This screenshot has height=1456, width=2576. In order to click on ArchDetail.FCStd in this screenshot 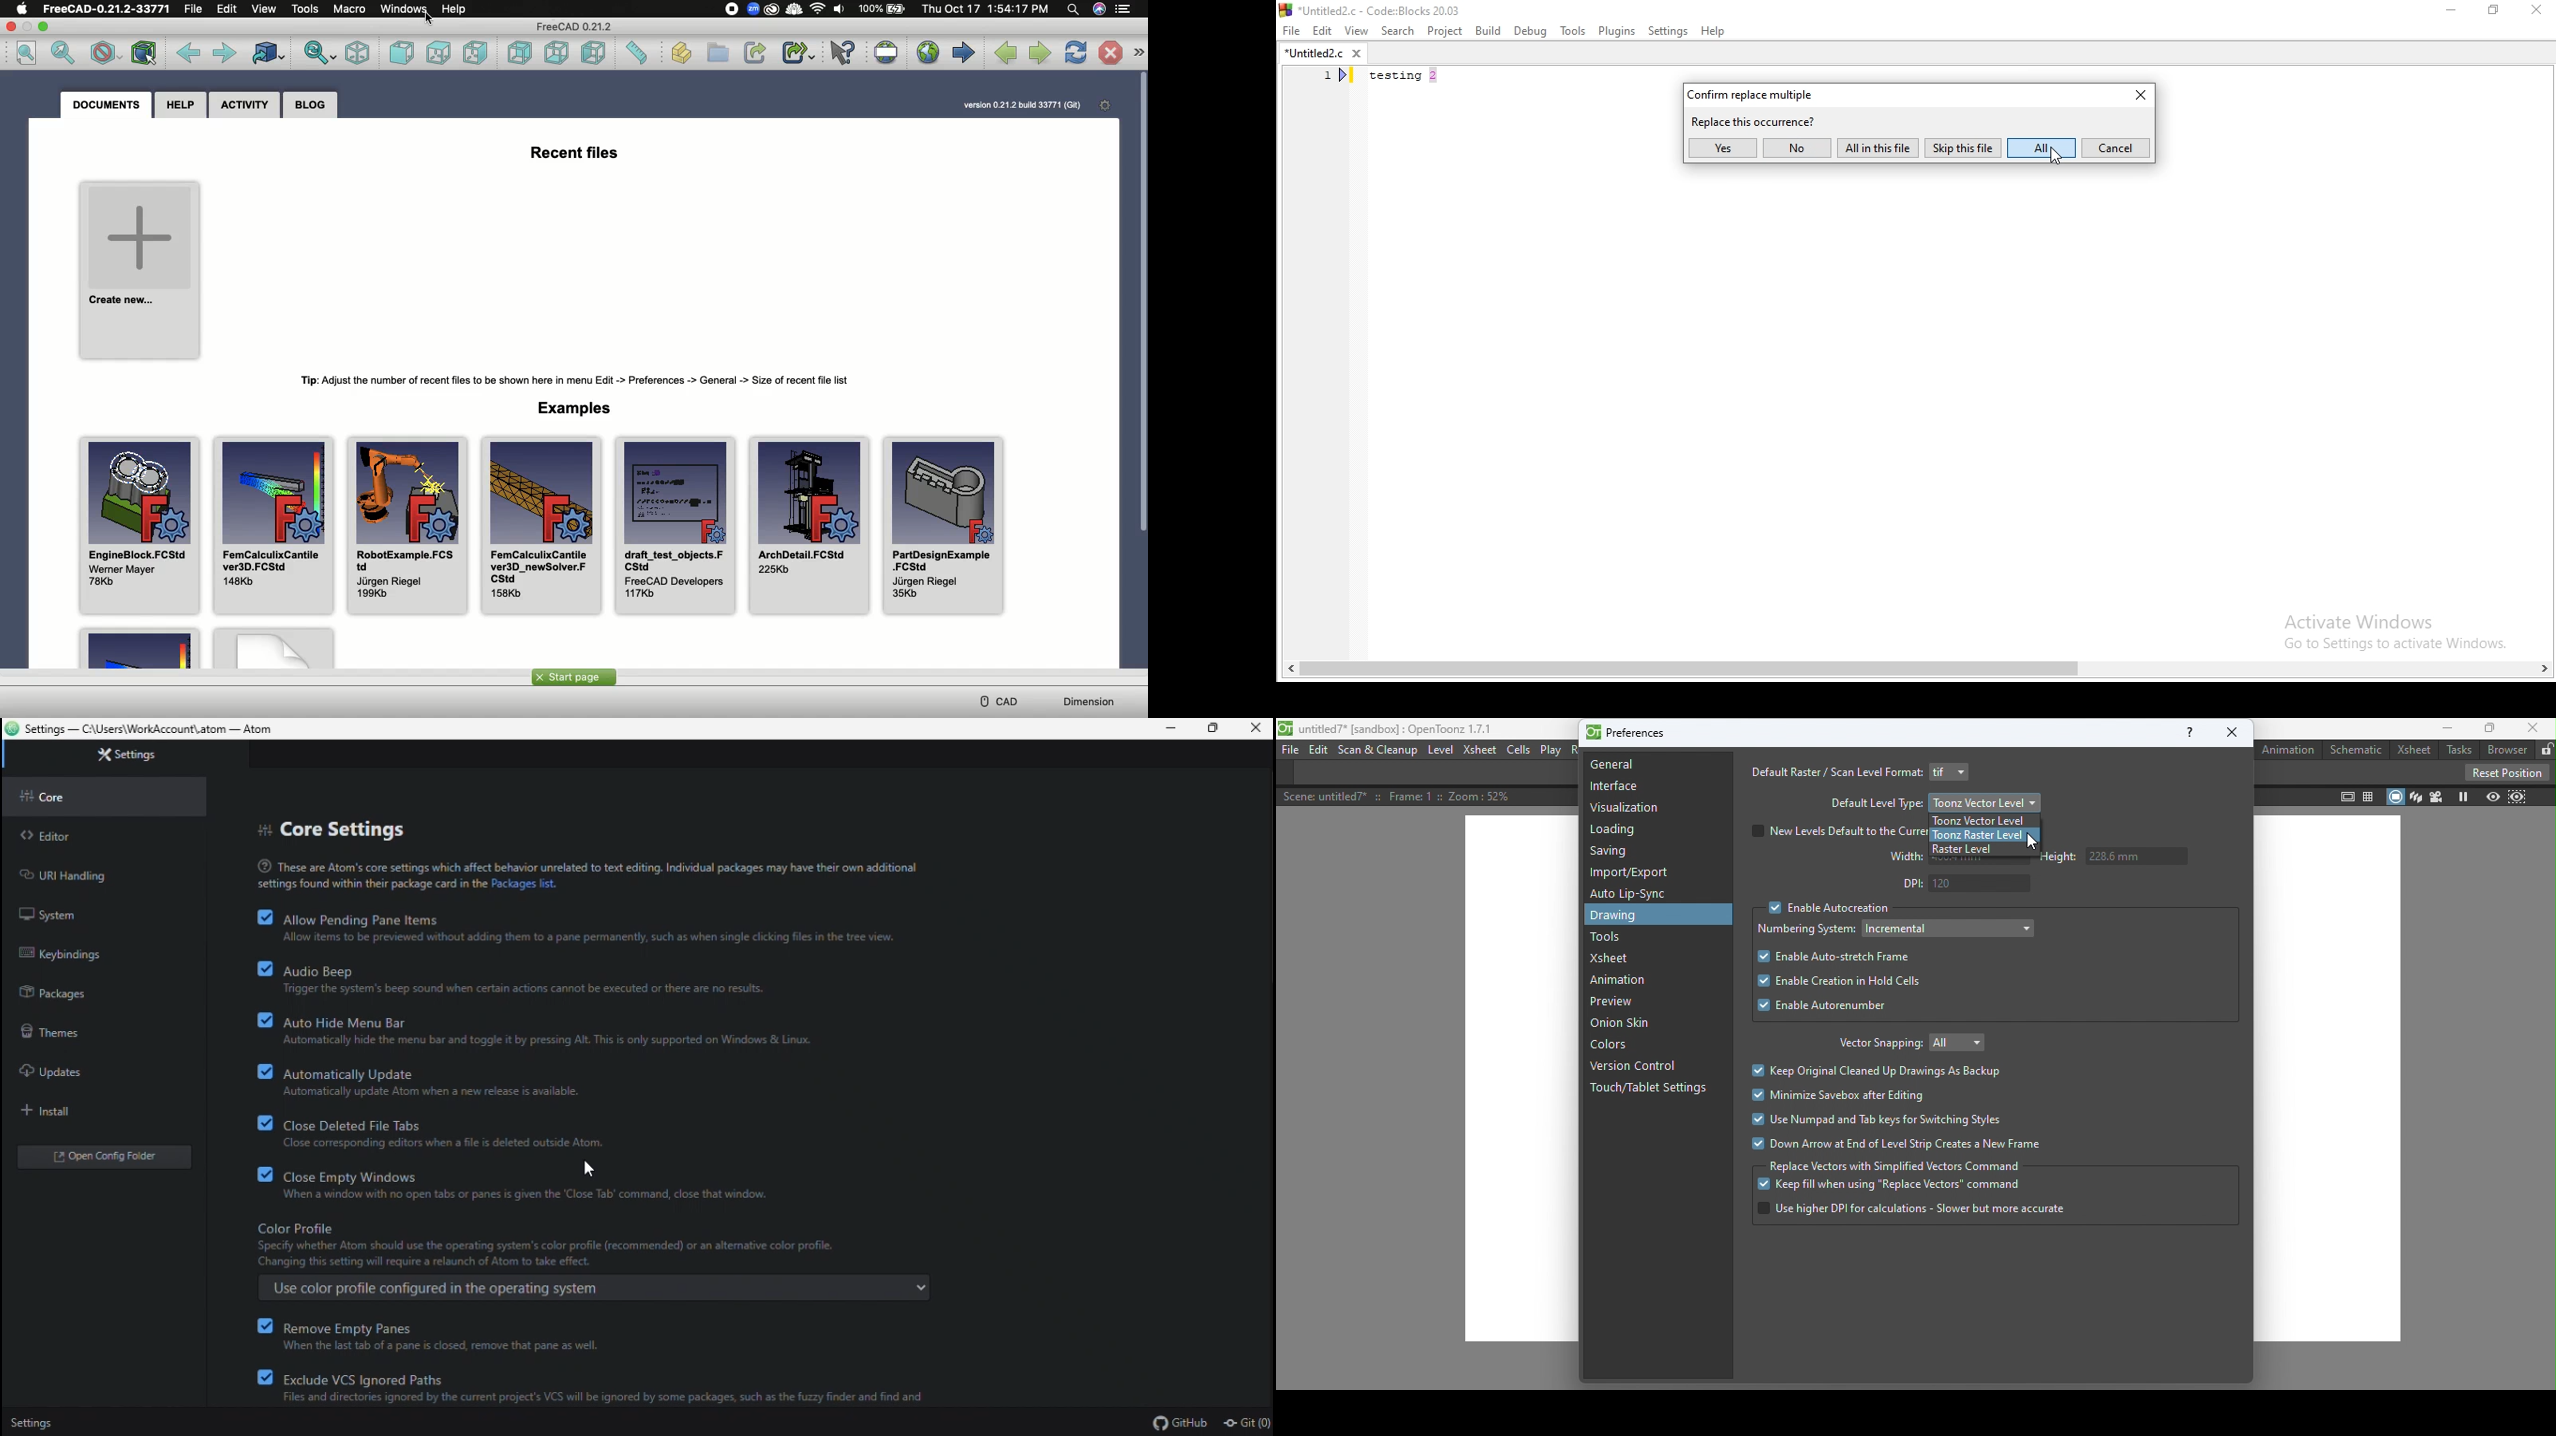, I will do `click(810, 523)`.